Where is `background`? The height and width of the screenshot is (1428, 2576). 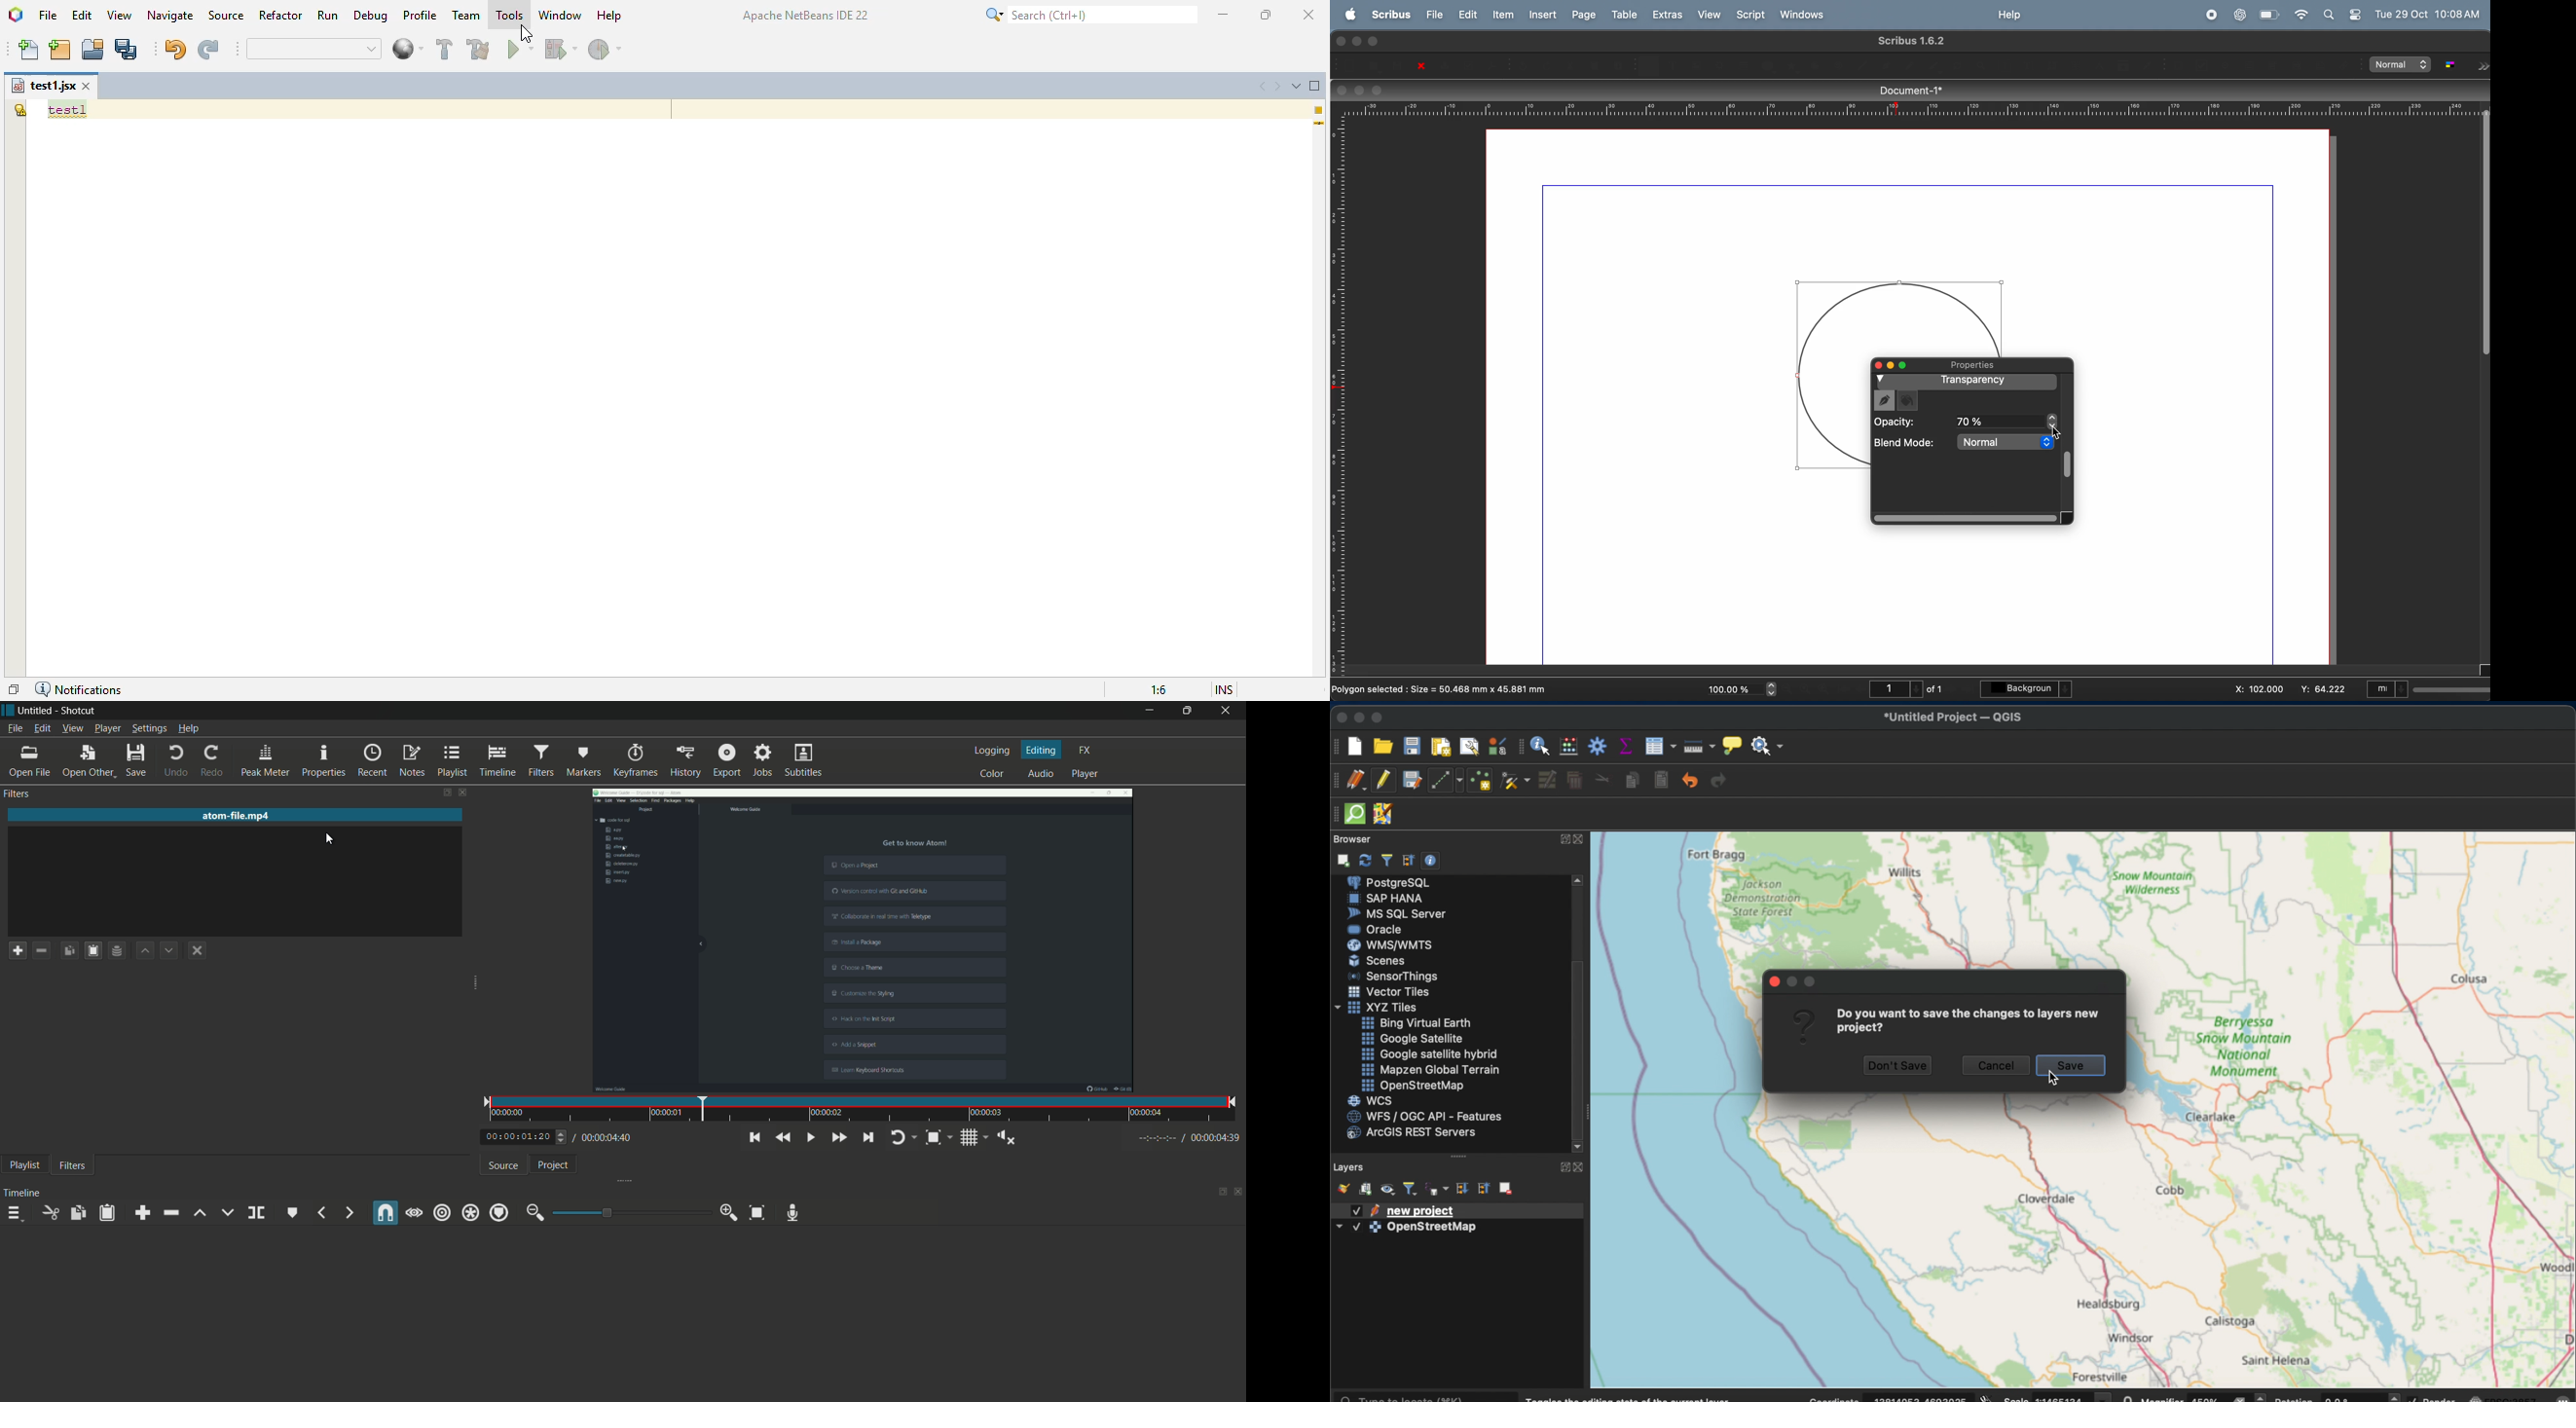
background is located at coordinates (2026, 688).